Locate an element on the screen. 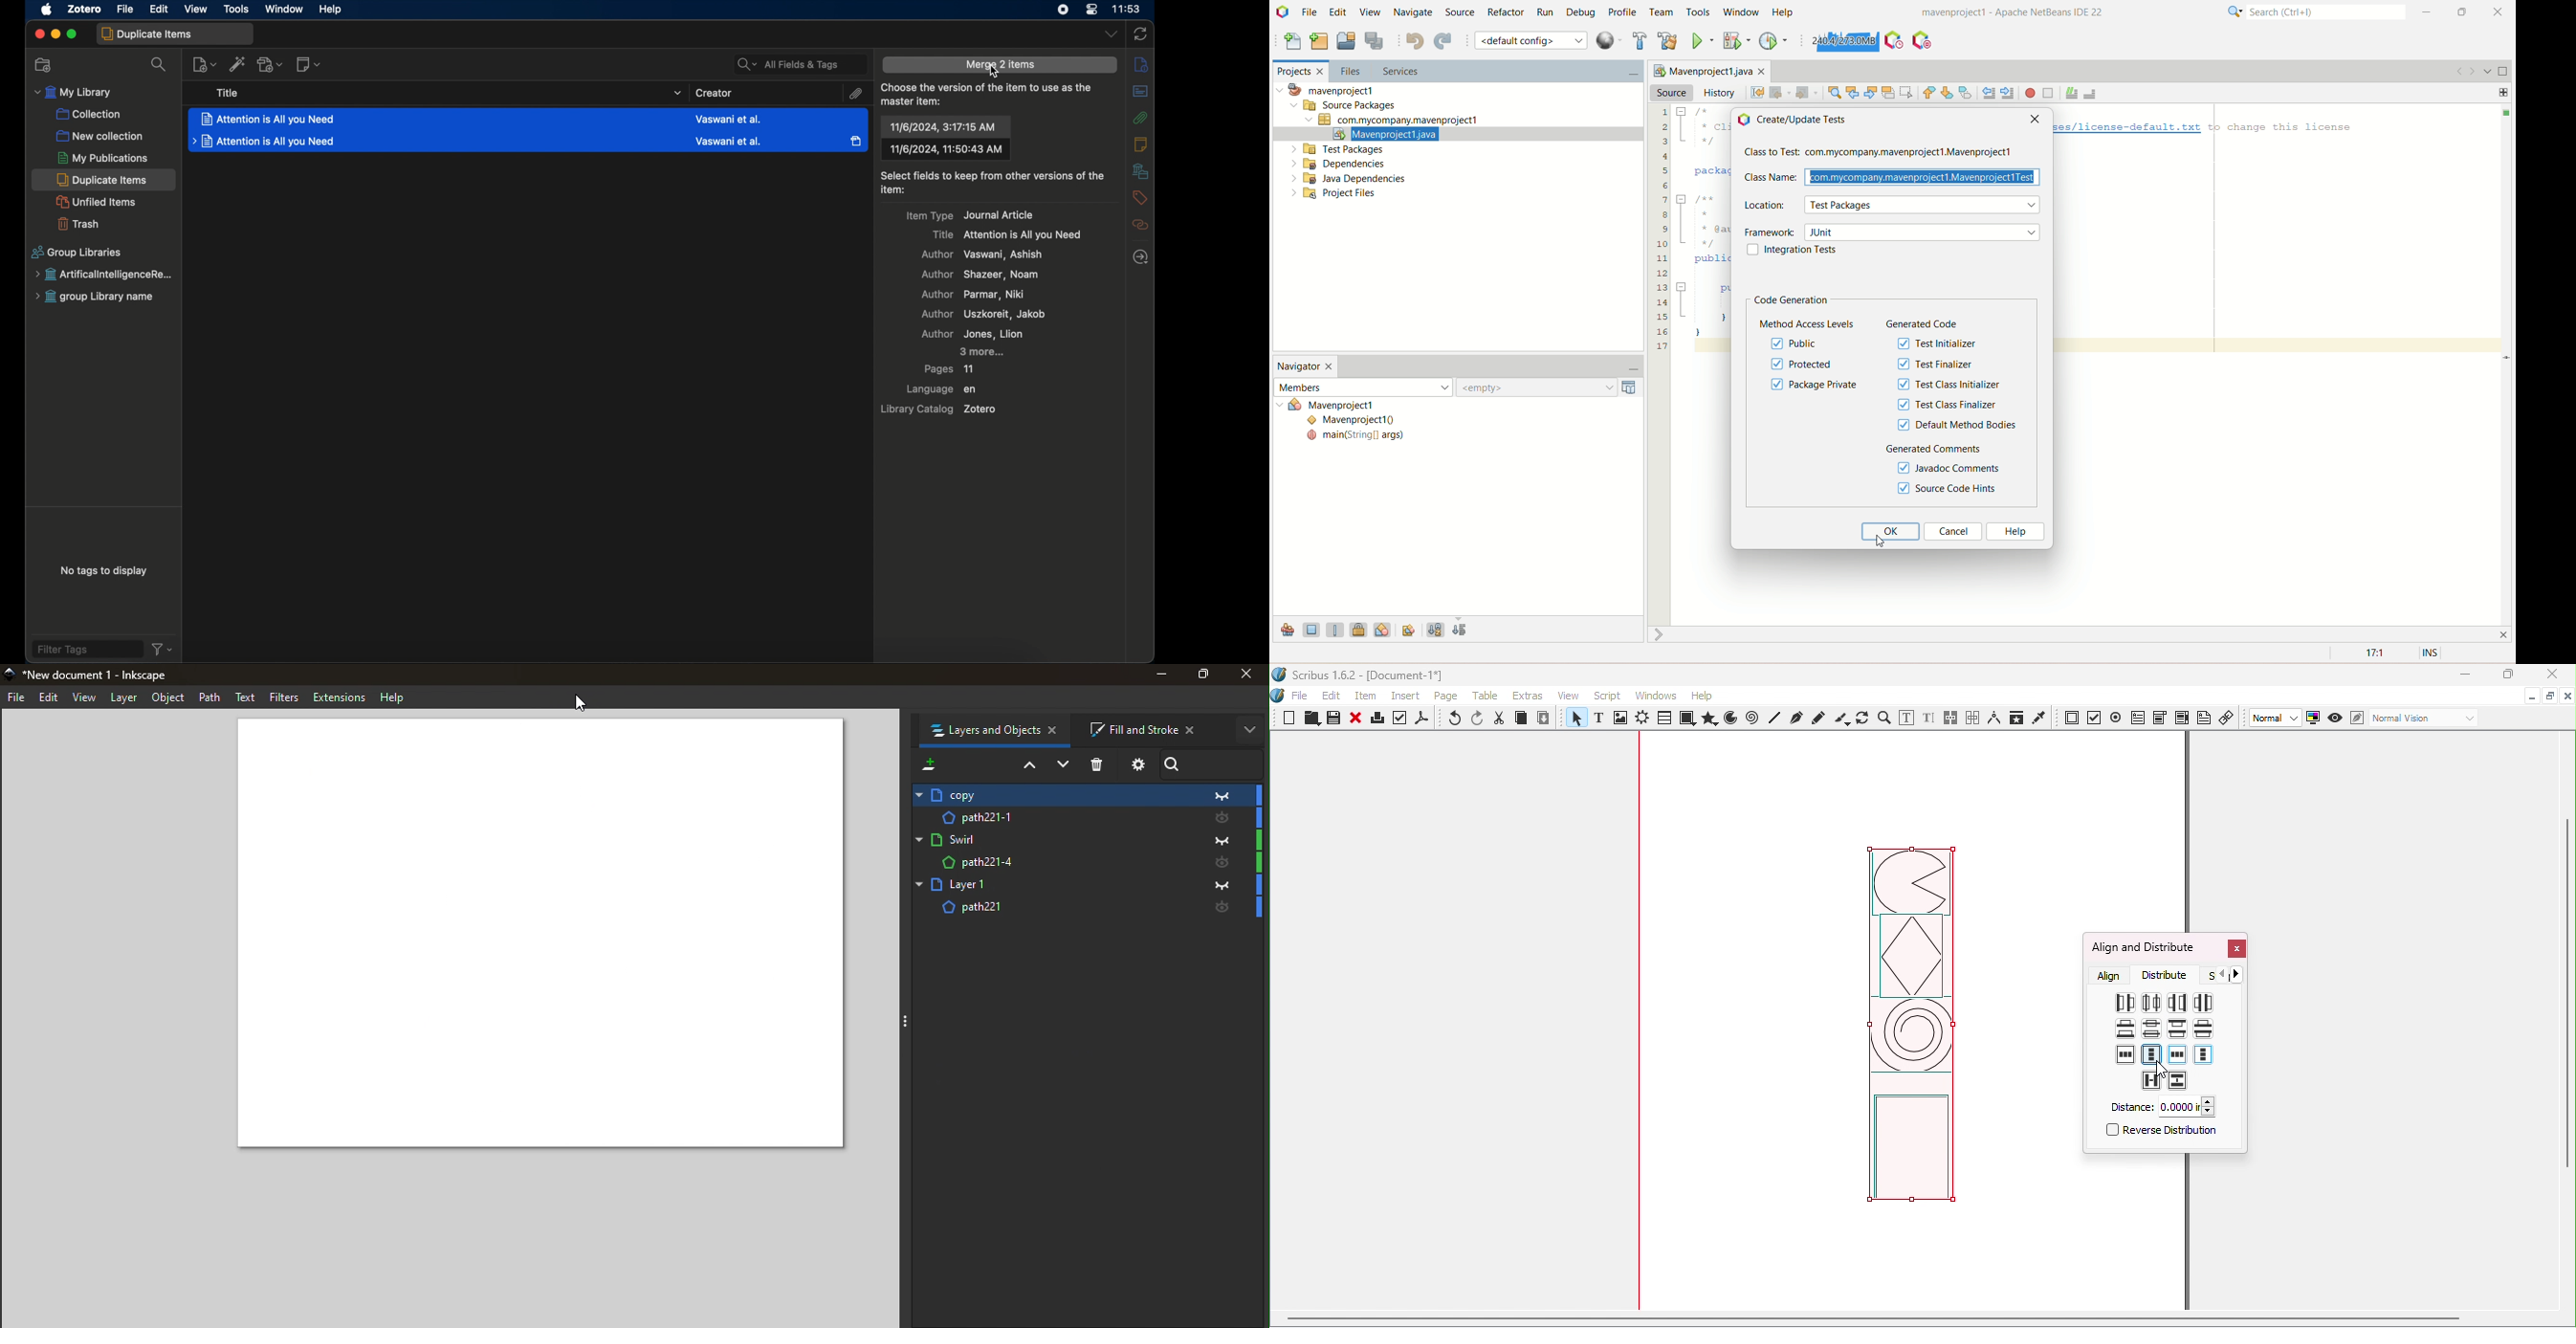 The height and width of the screenshot is (1344, 2576). Preview mode is located at coordinates (2336, 719).